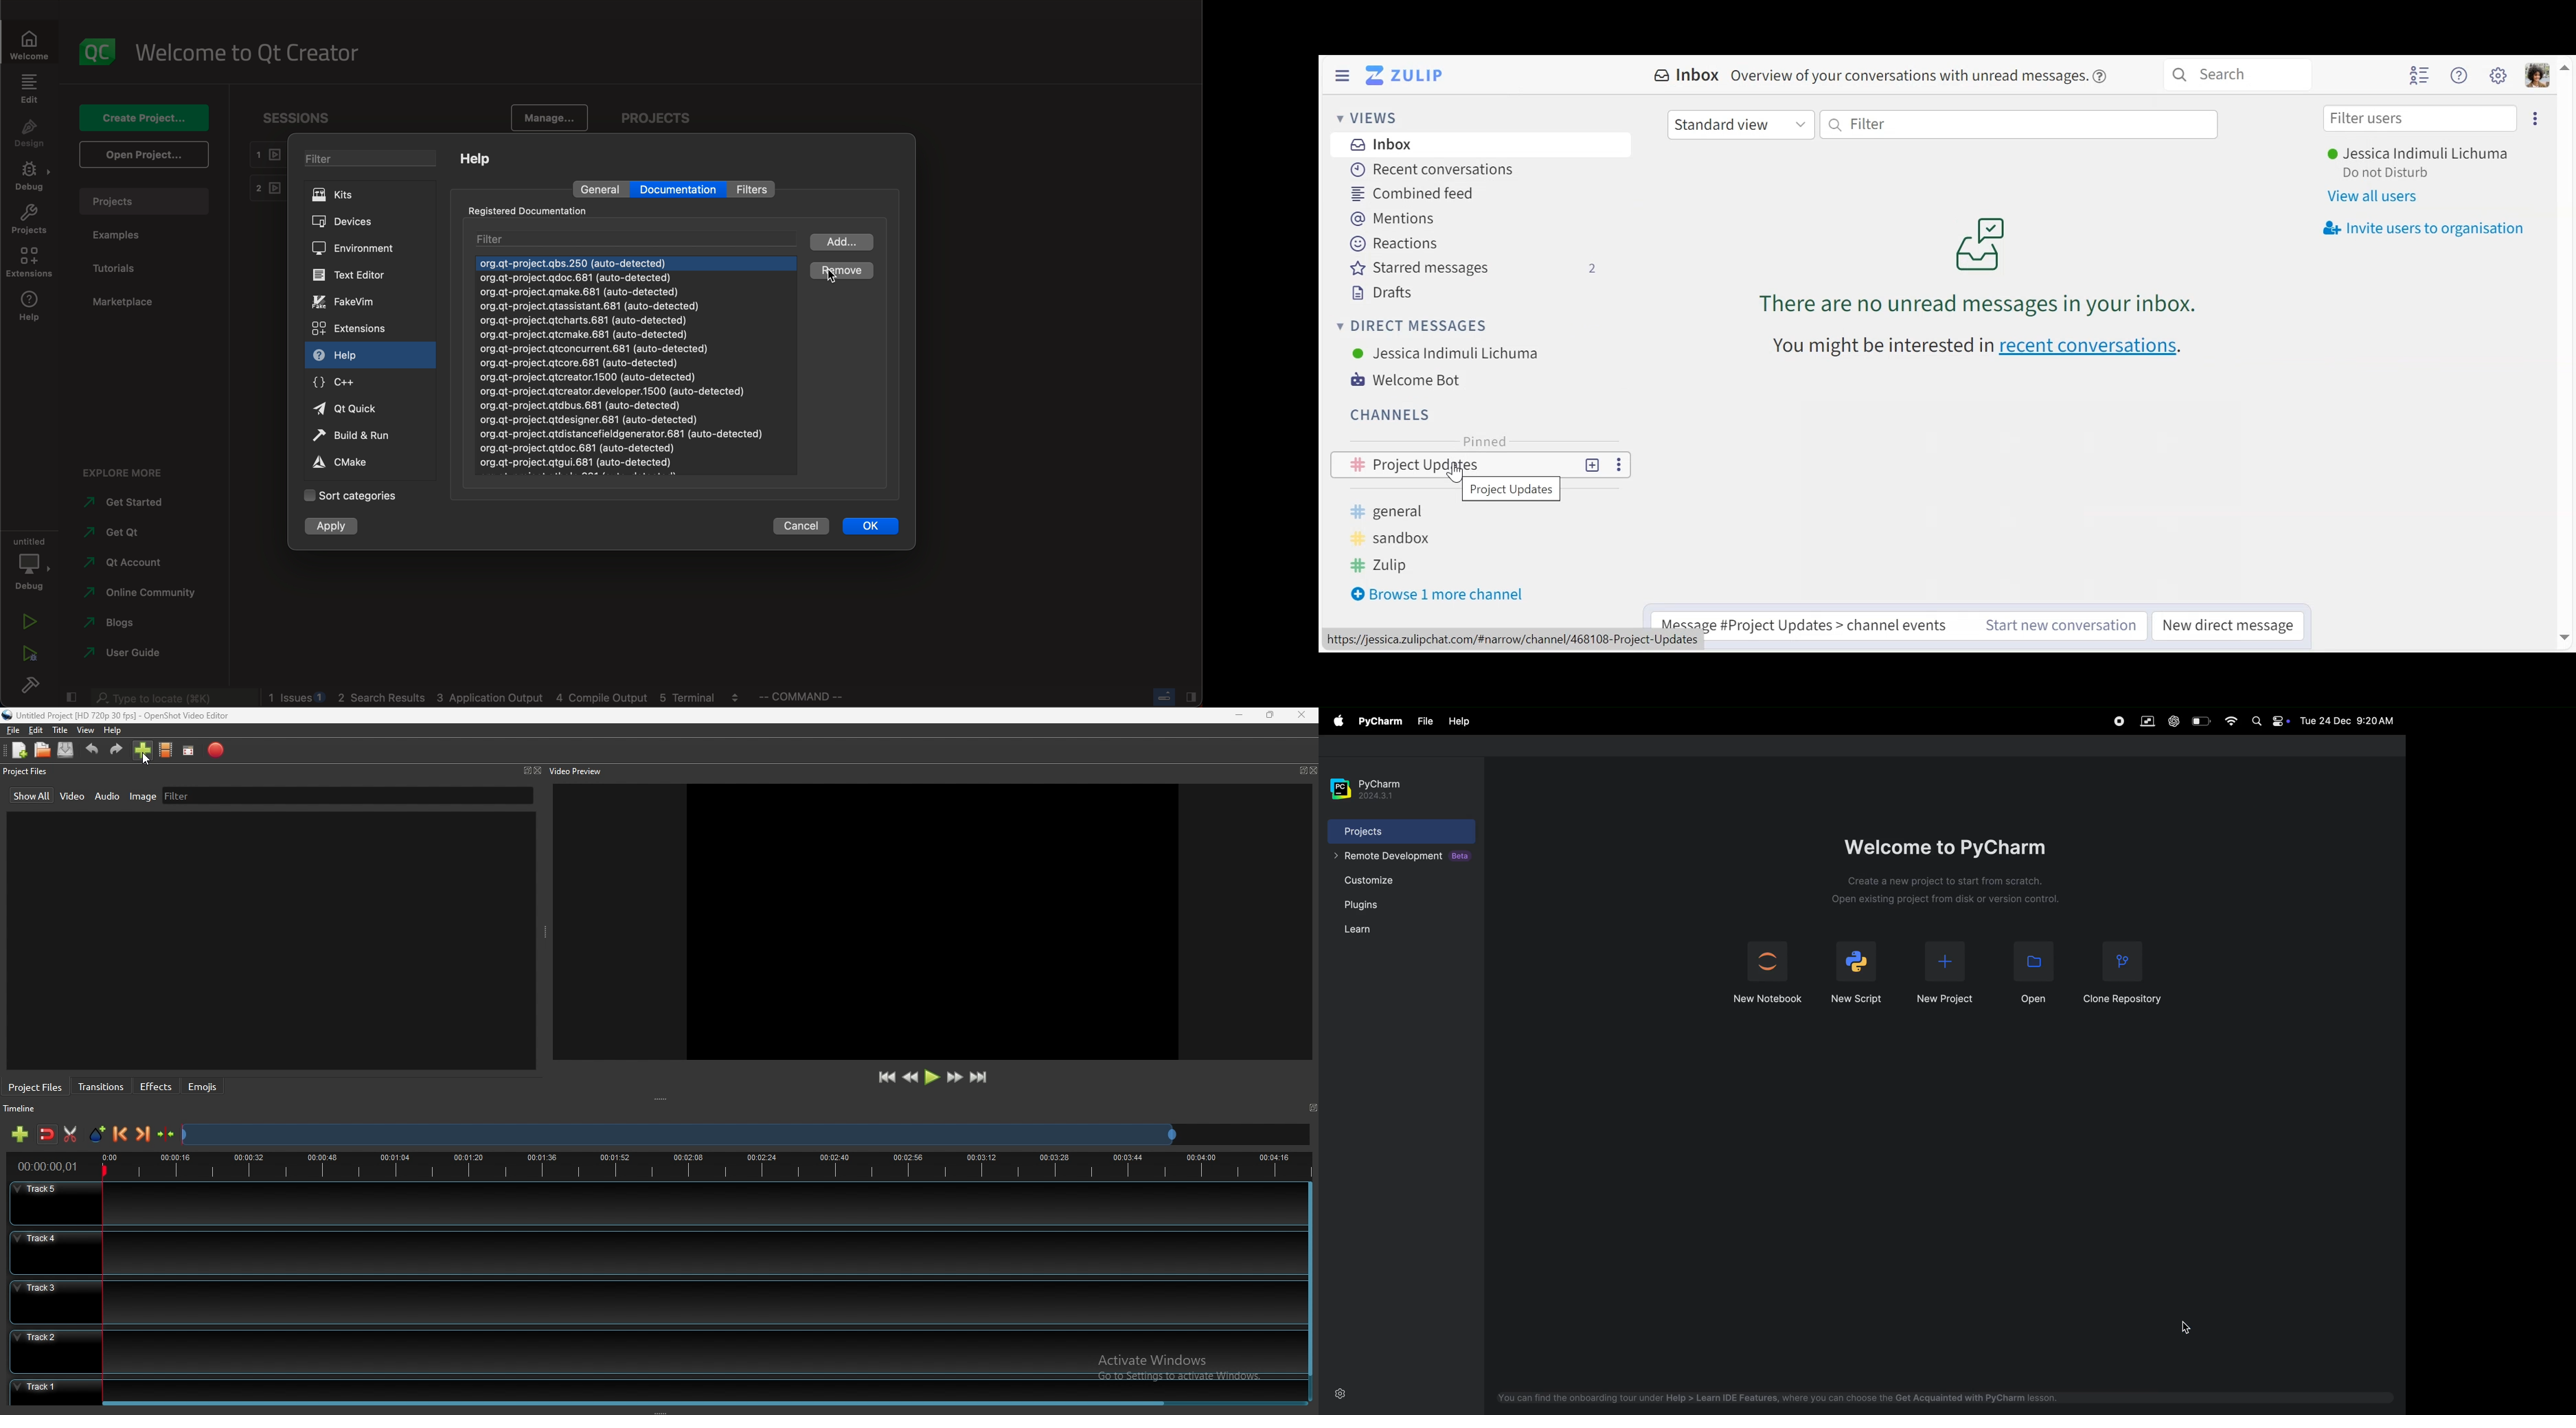 Image resolution: width=2576 pixels, height=1428 pixels. Describe the element at coordinates (2423, 227) in the screenshot. I see `Invite users organisation` at that location.